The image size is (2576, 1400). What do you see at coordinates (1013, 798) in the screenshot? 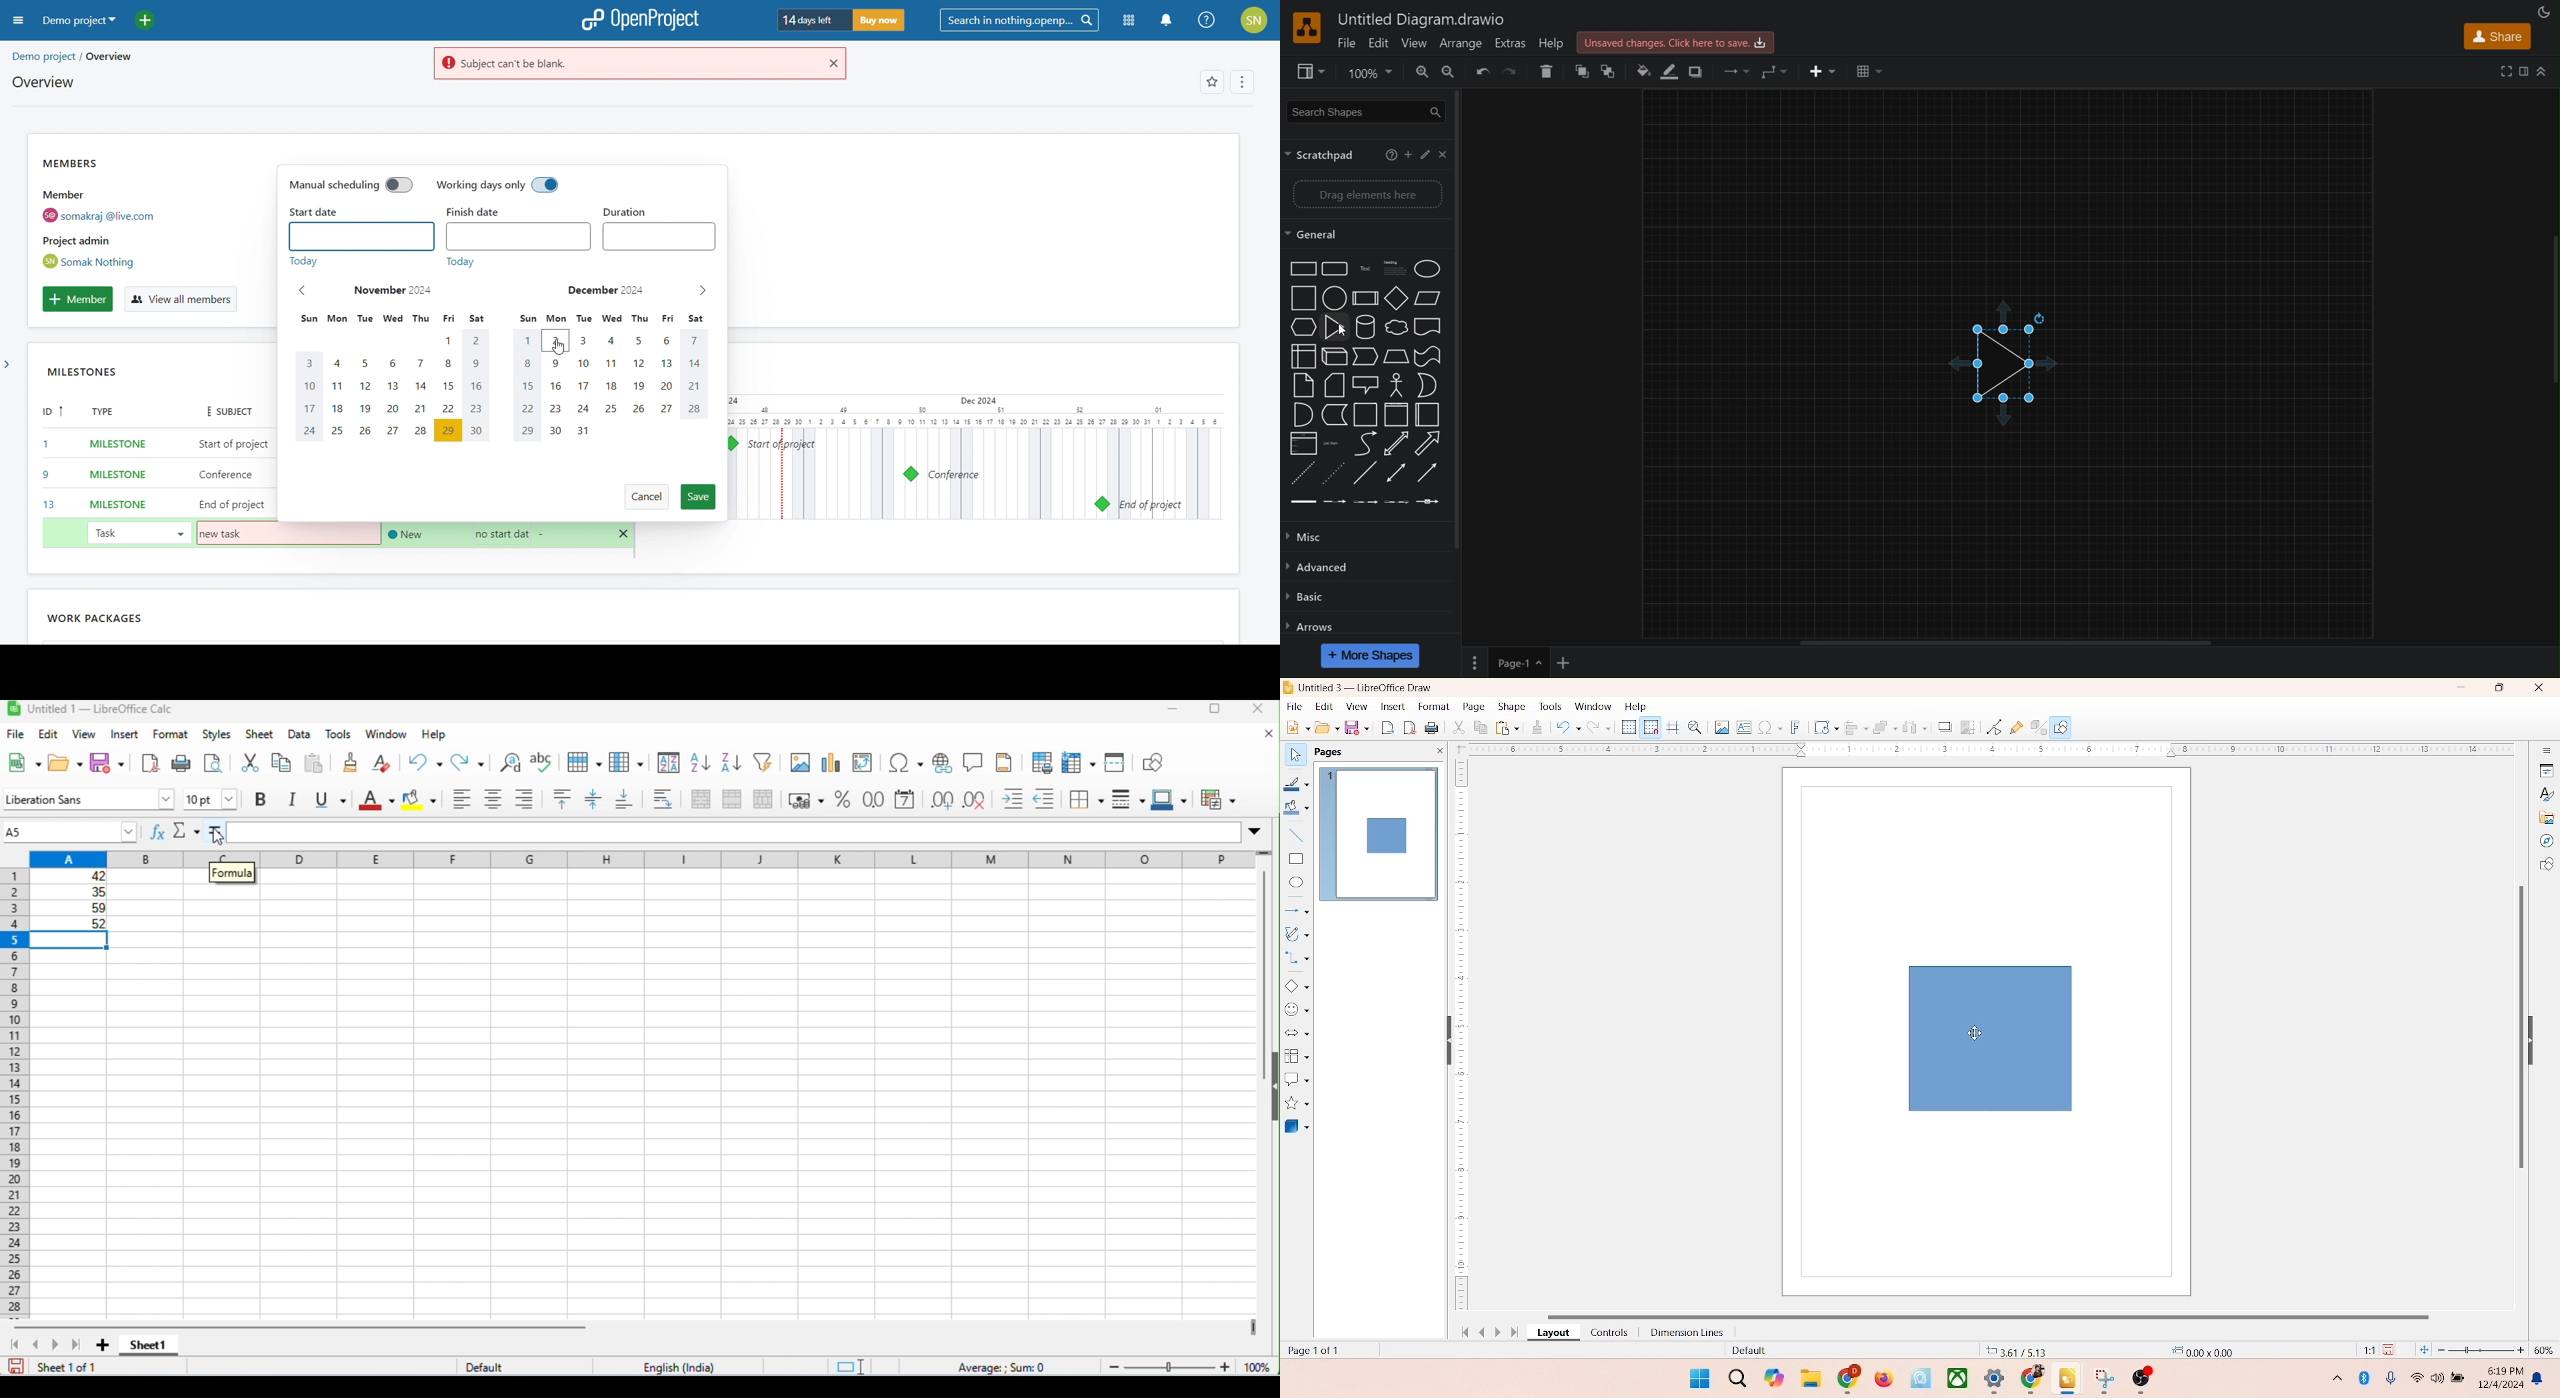
I see `increase indent` at bounding box center [1013, 798].